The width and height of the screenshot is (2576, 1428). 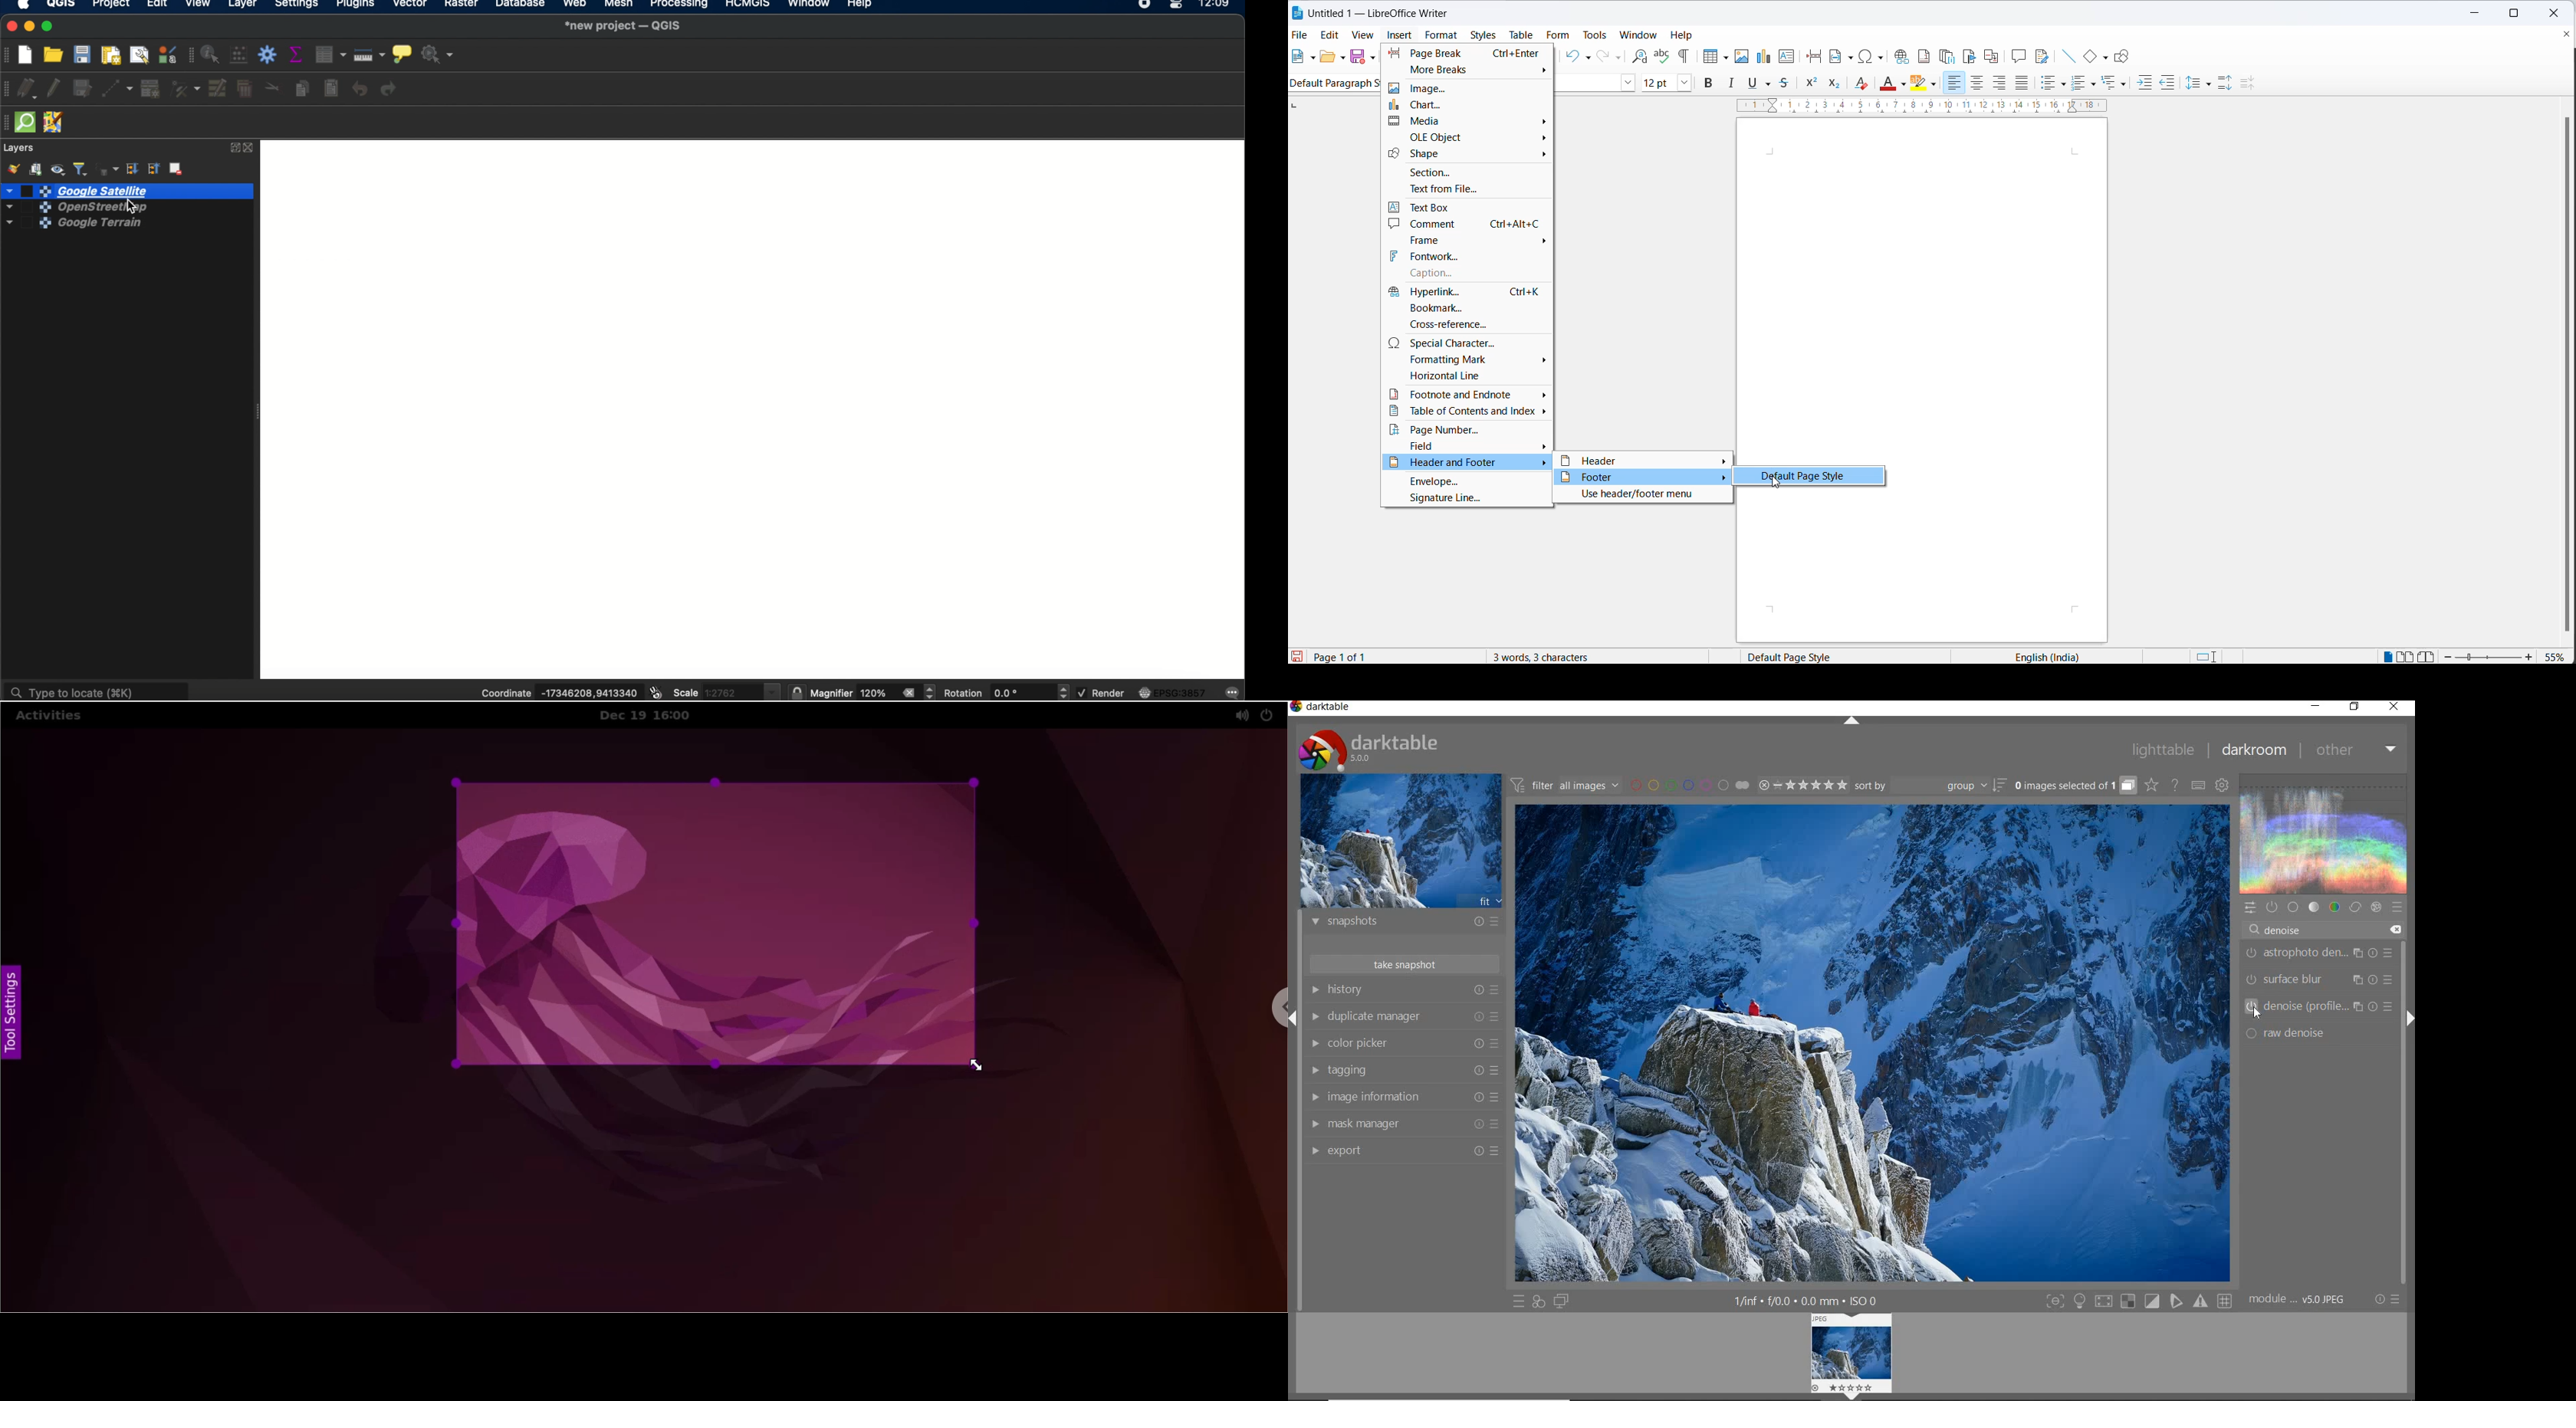 I want to click on redo options, so click(x=1617, y=57).